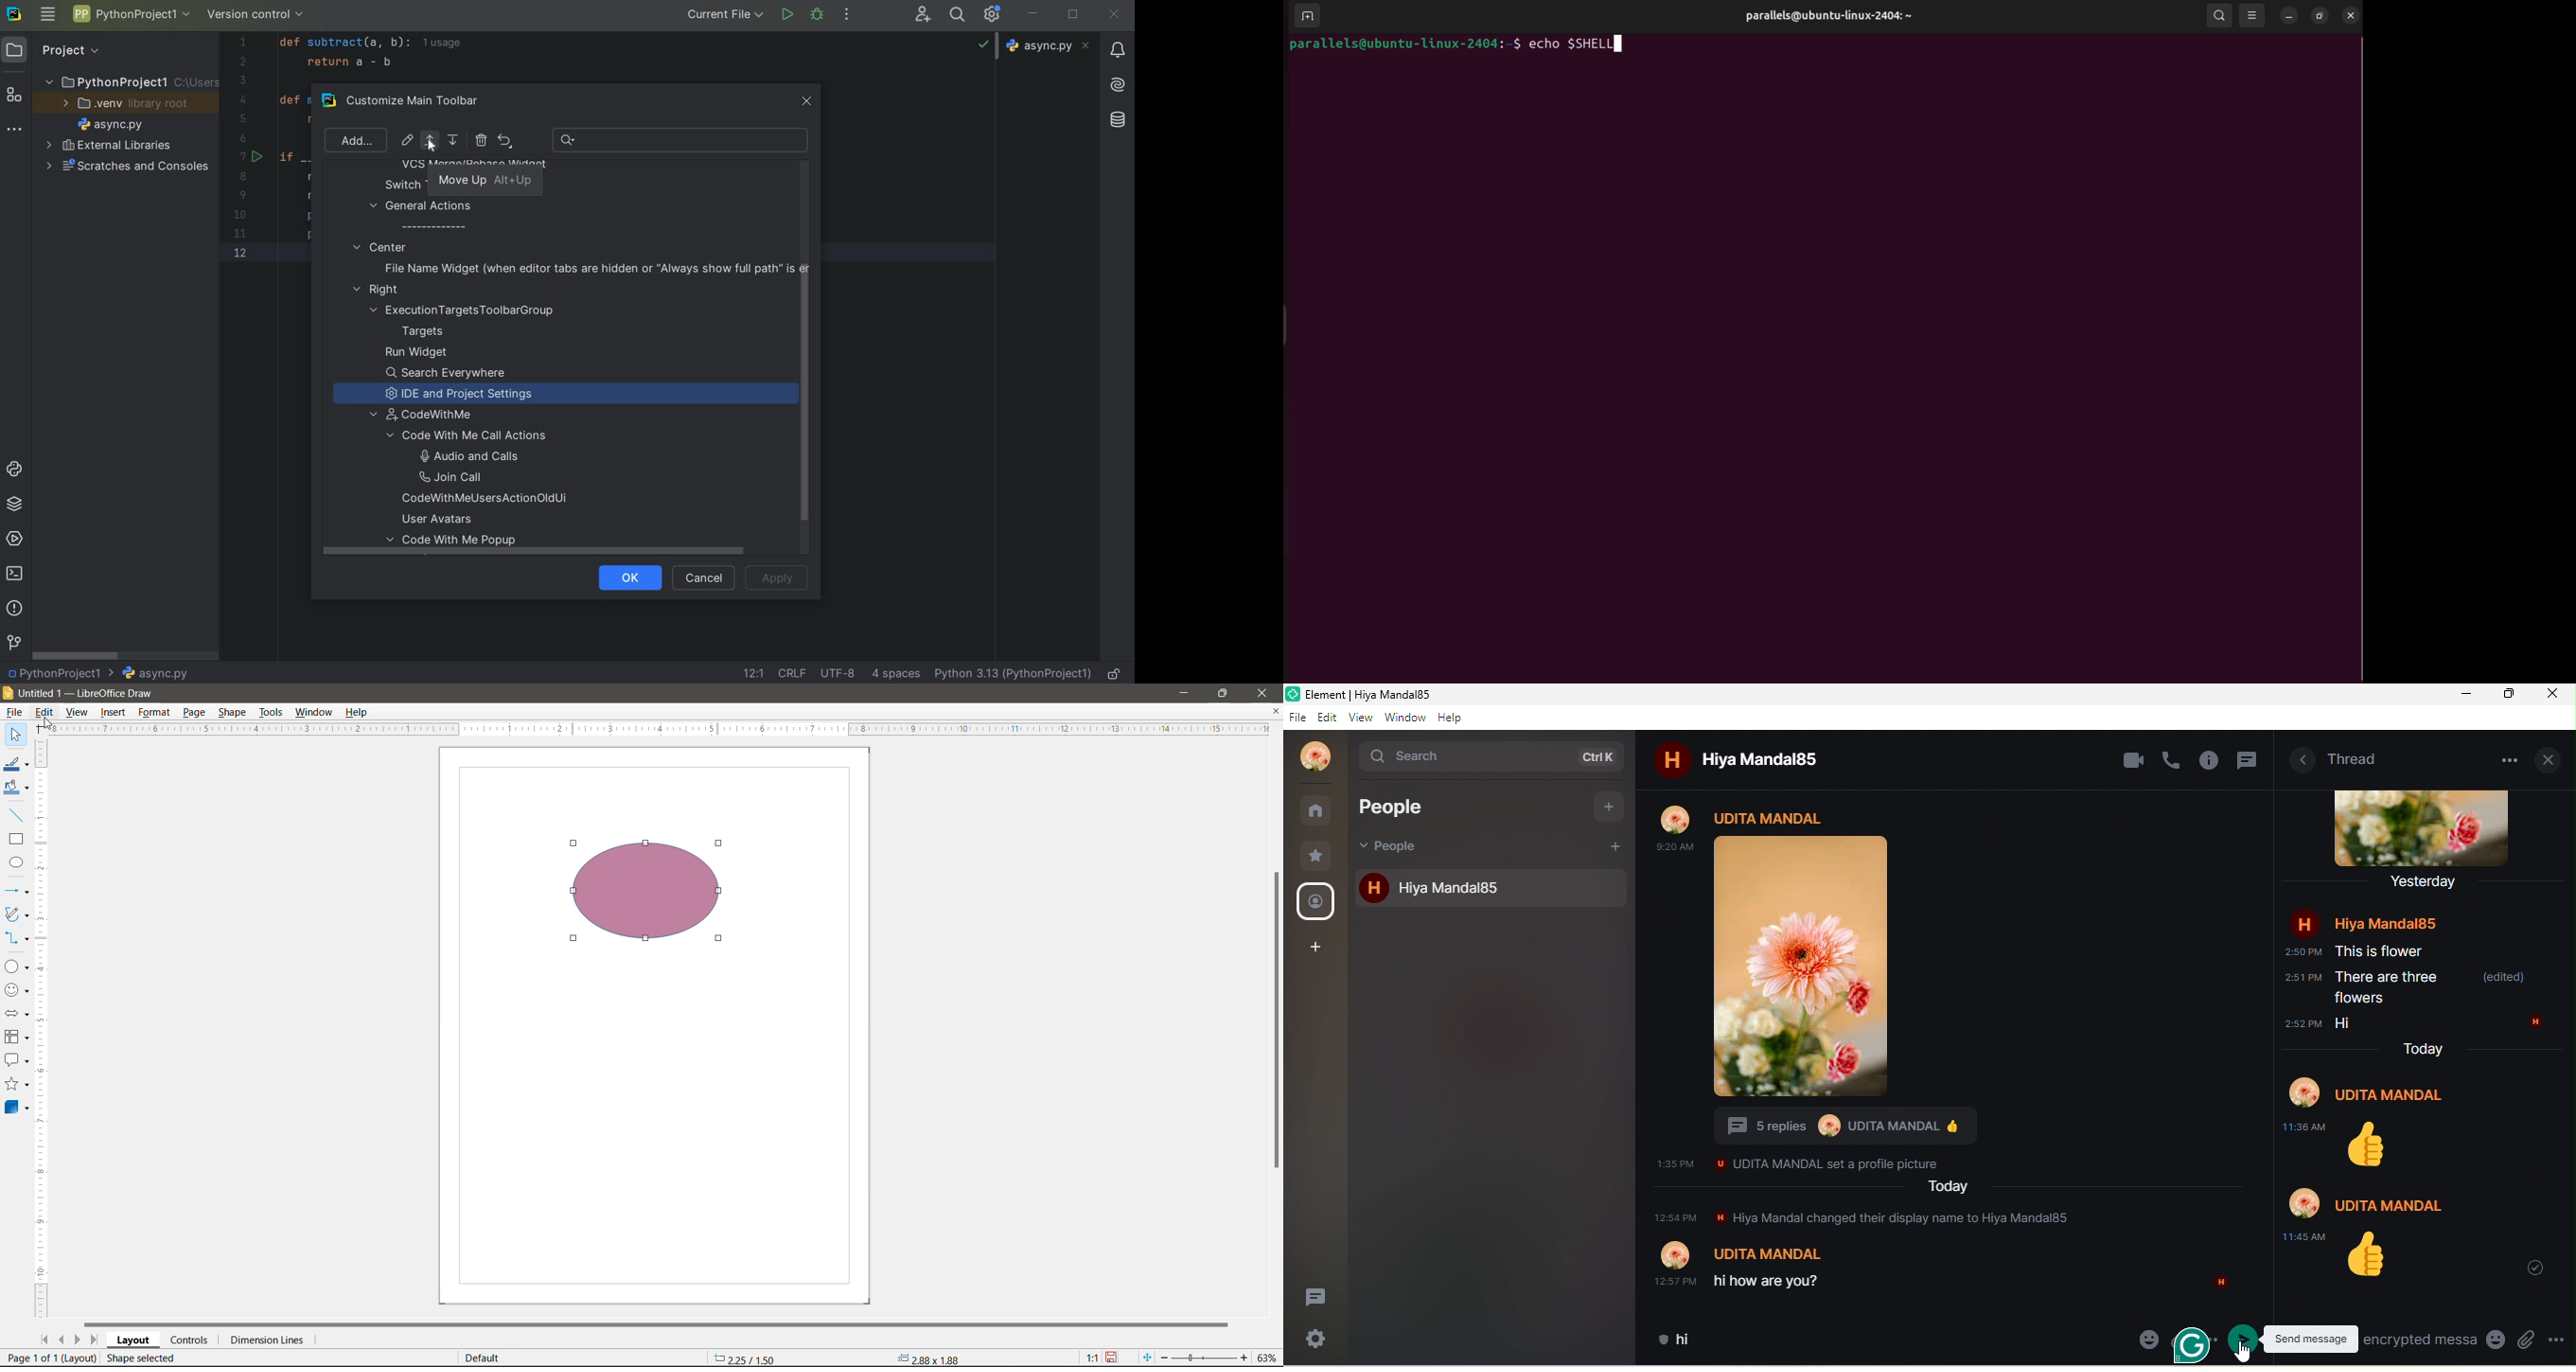 Image resolution: width=2576 pixels, height=1372 pixels. I want to click on 1:35 PM, so click(1674, 1163).